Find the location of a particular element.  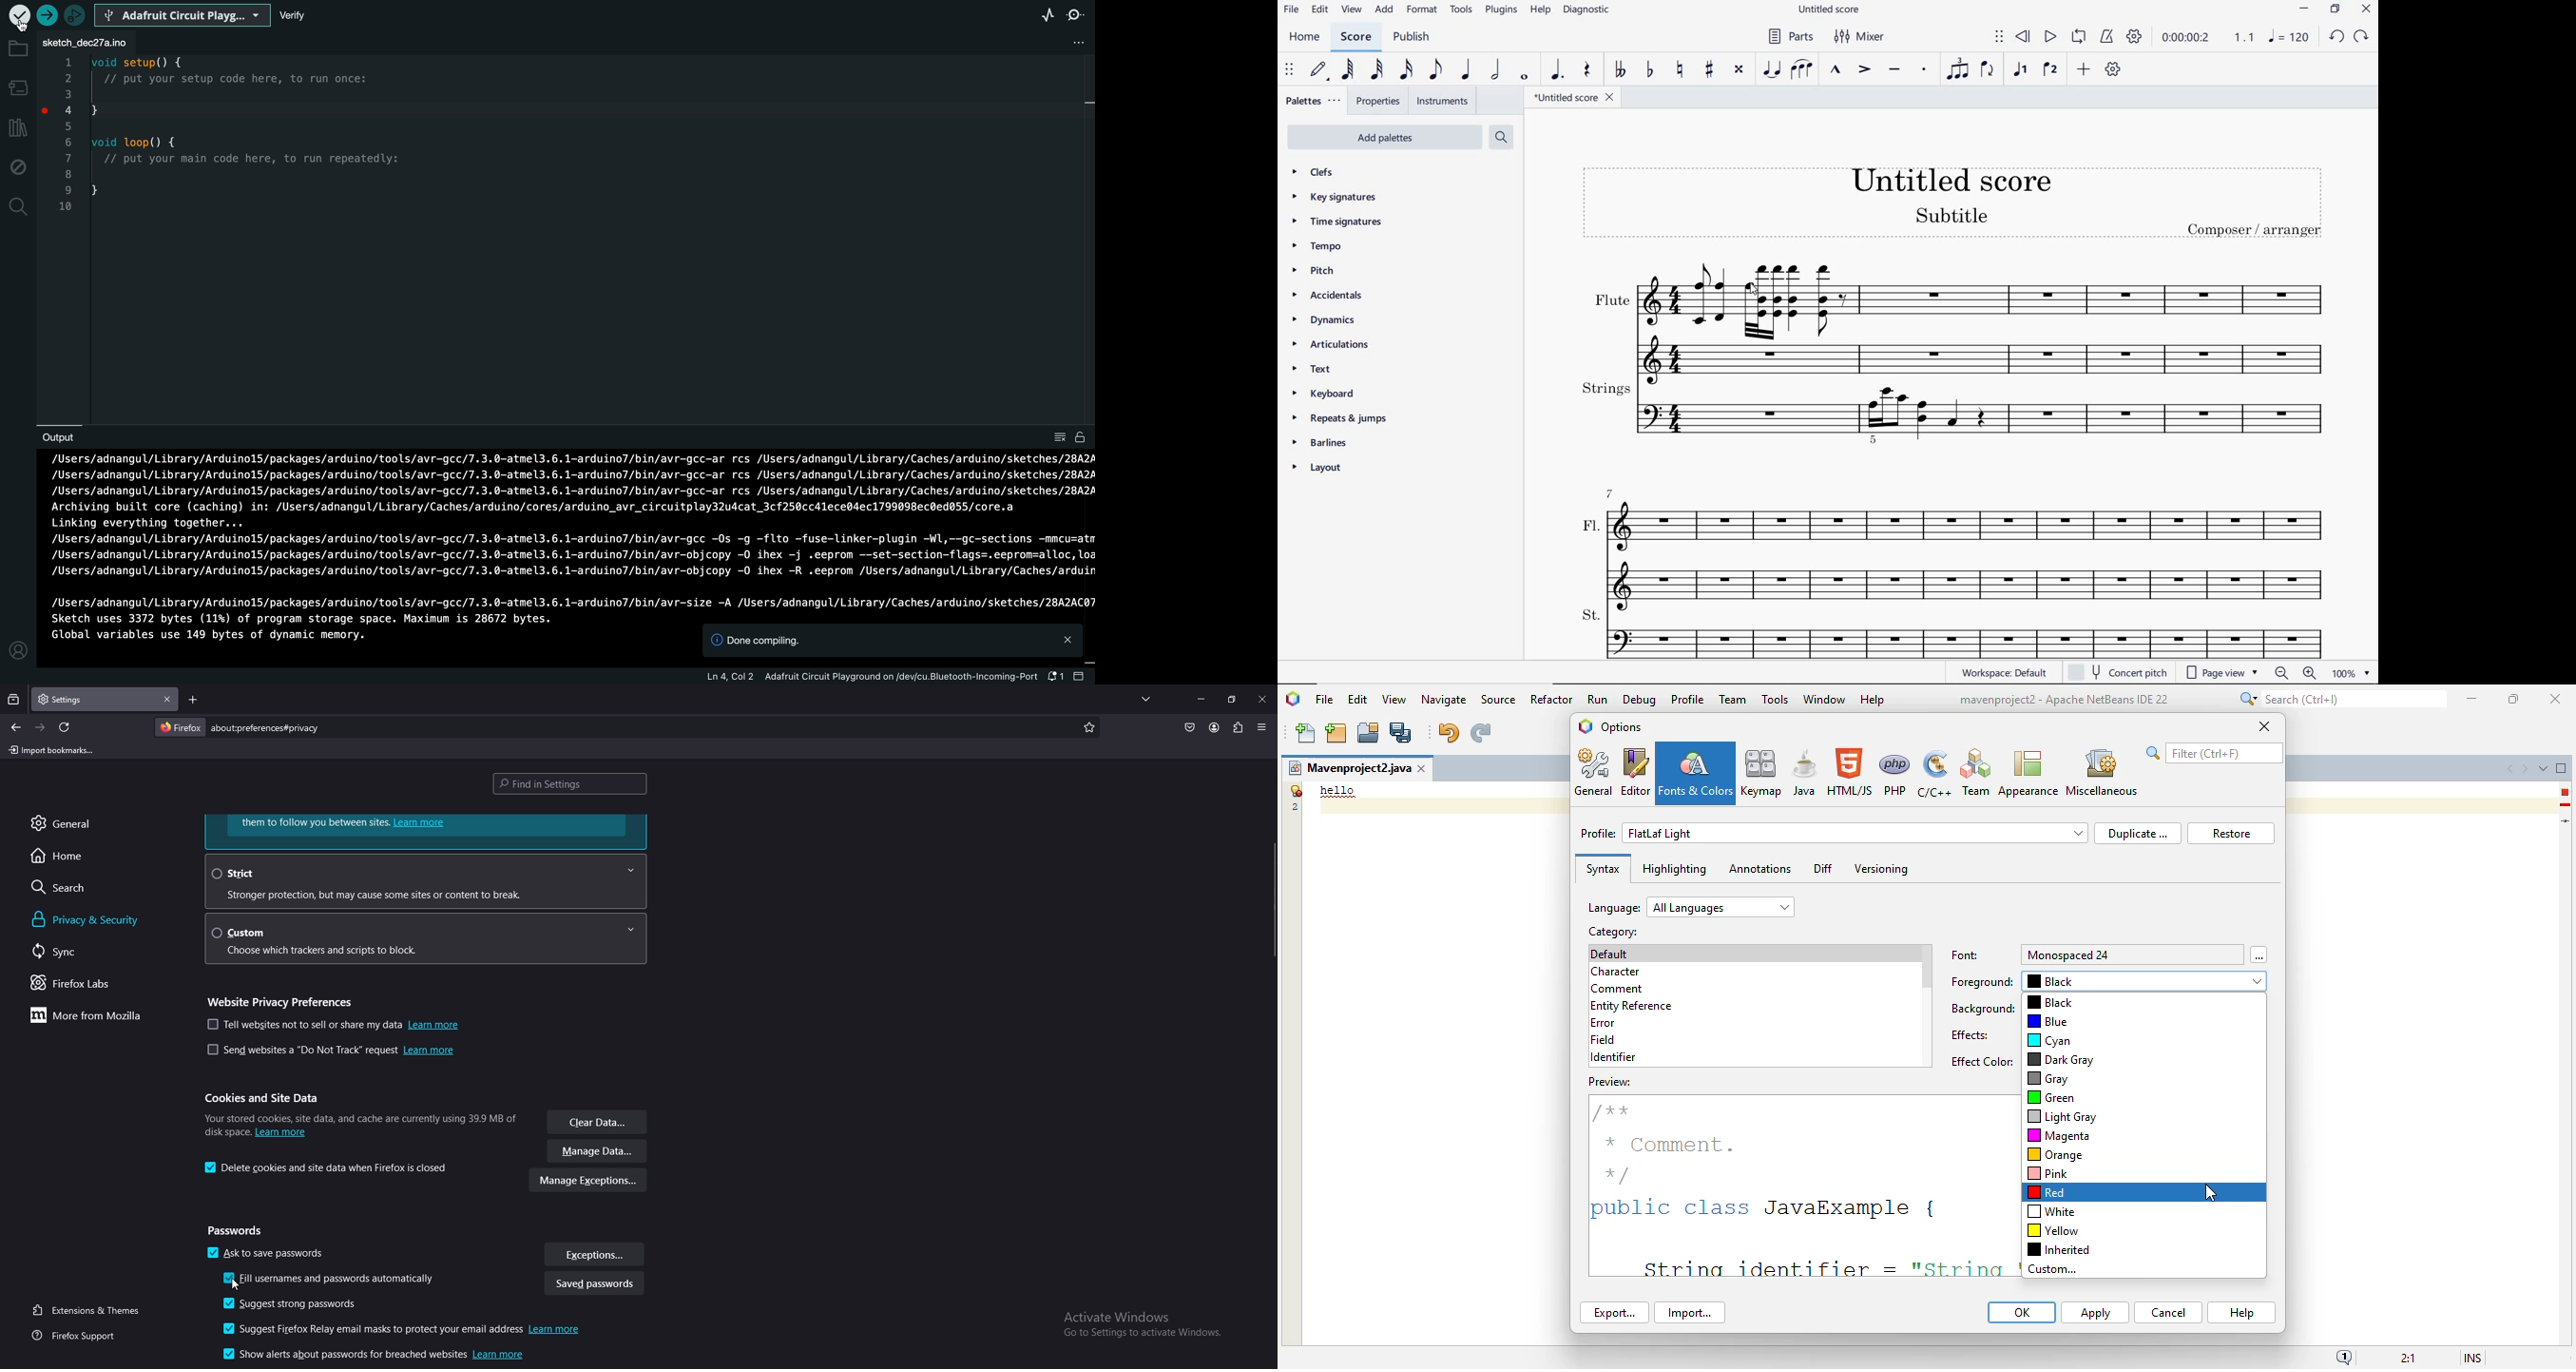

STACCATO is located at coordinates (1925, 70).